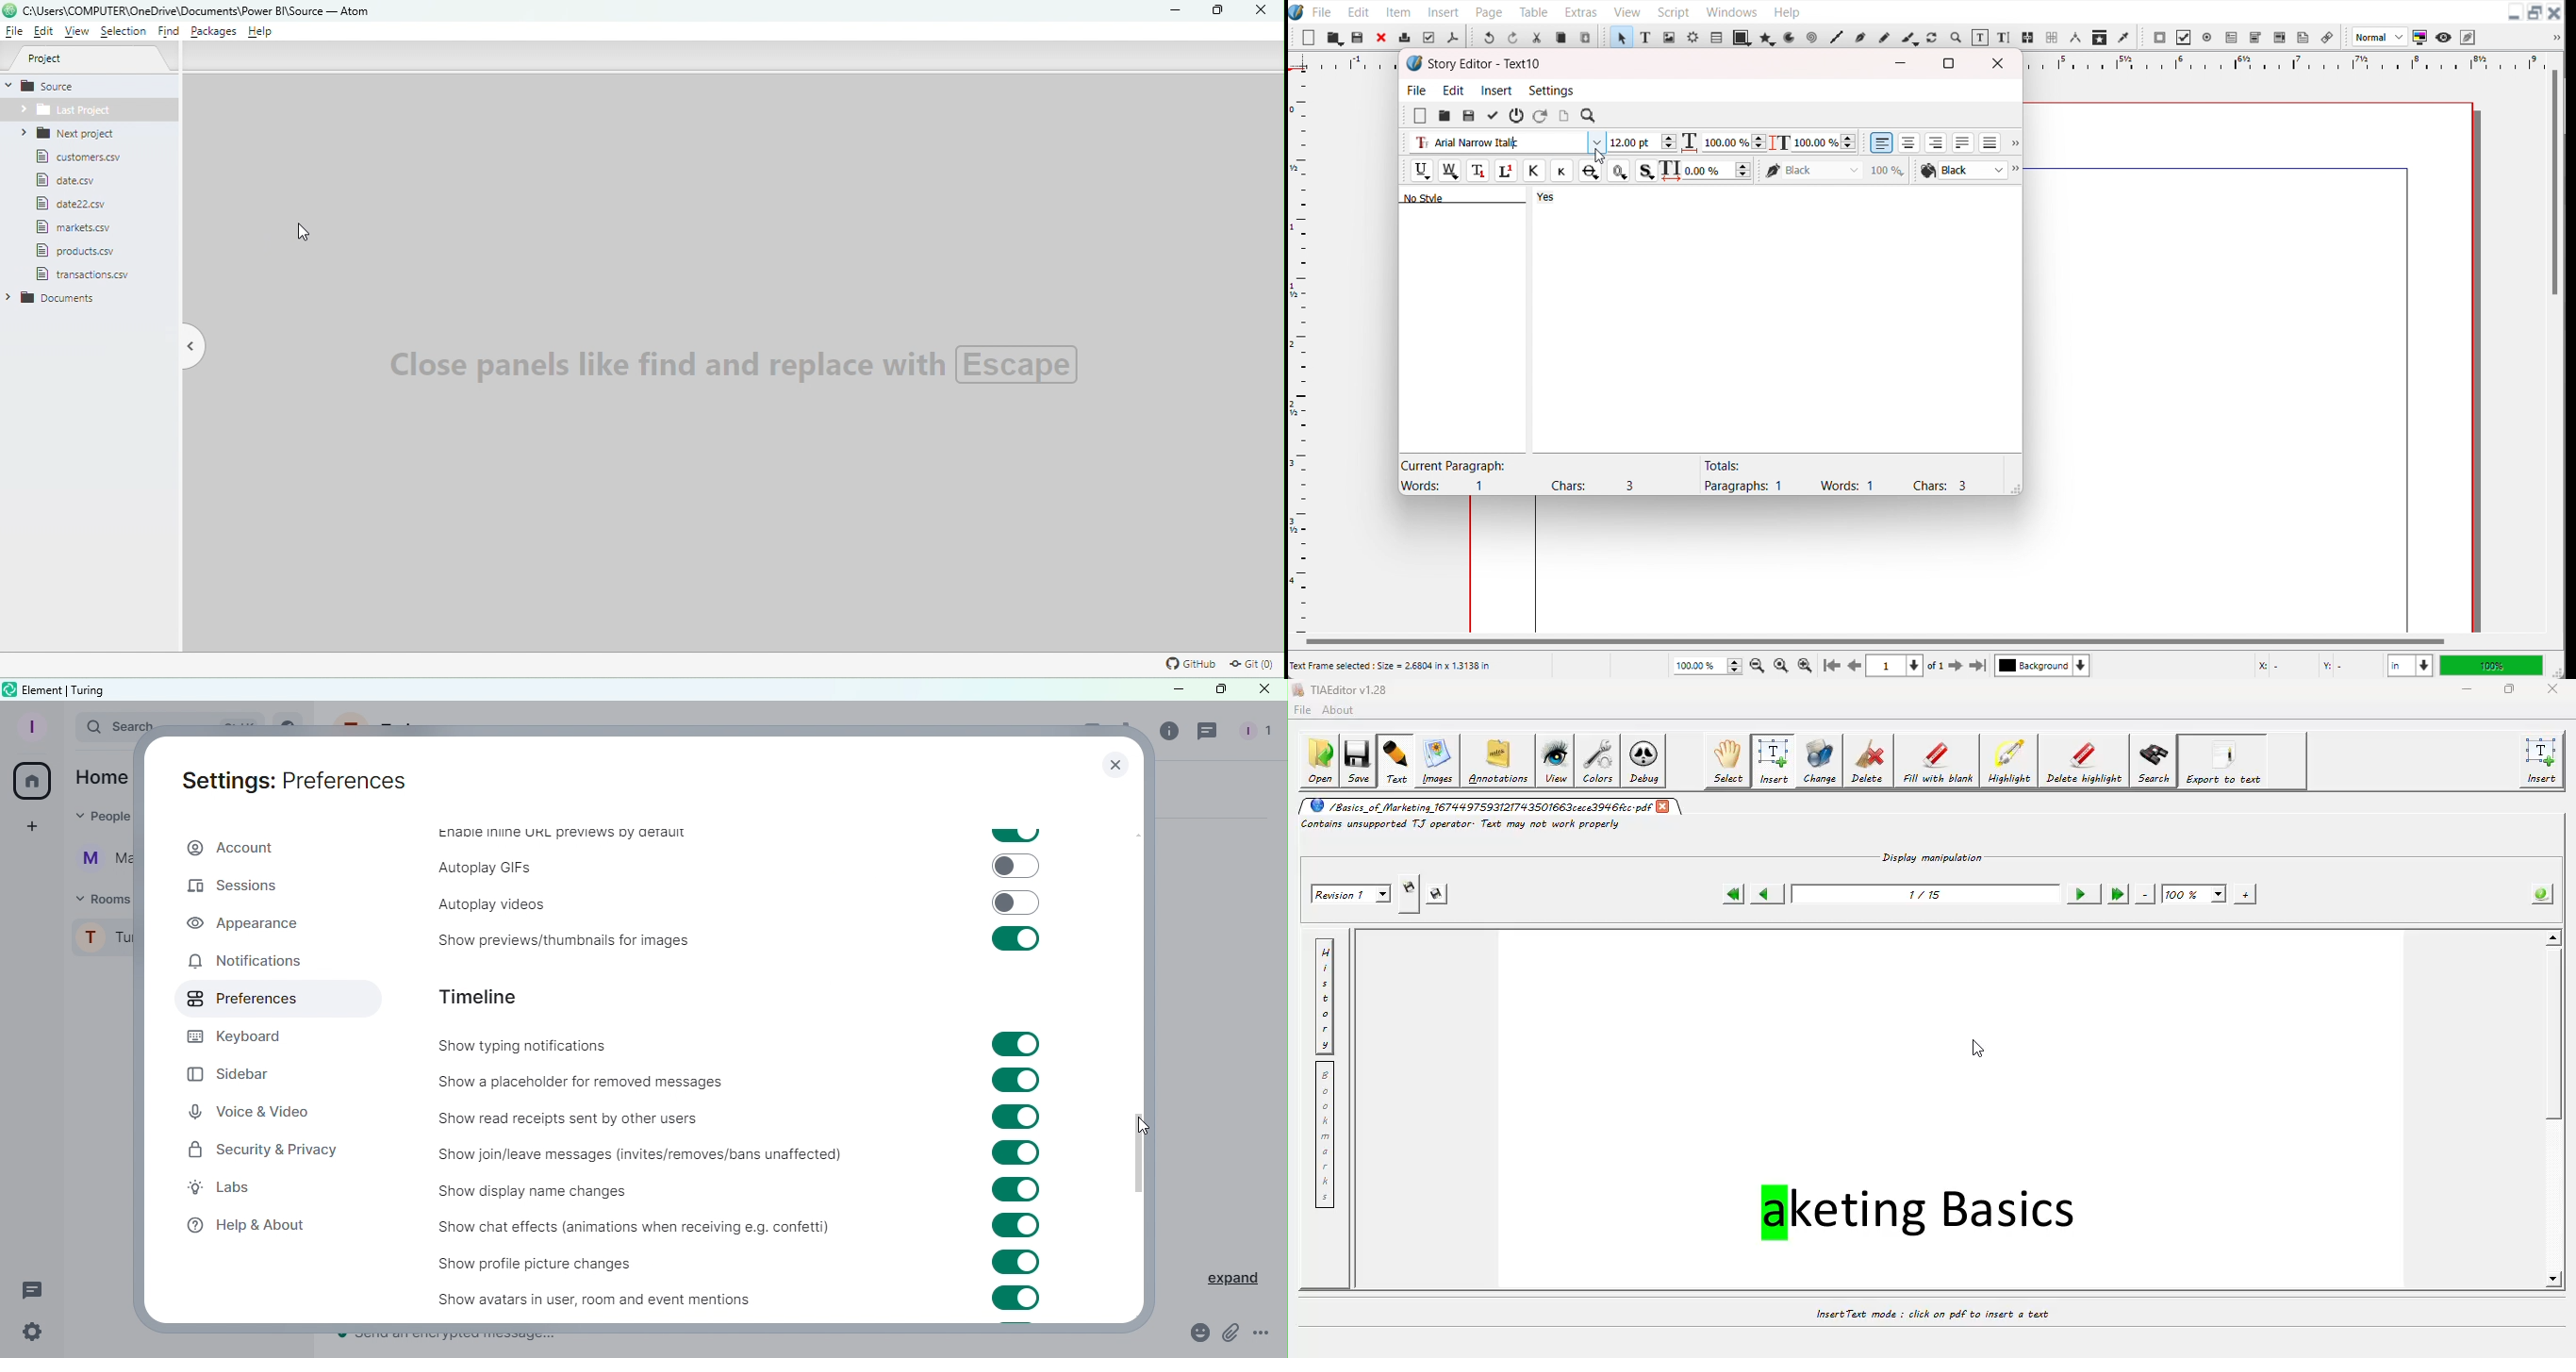 Image resolution: width=2576 pixels, height=1372 pixels. Describe the element at coordinates (544, 1193) in the screenshot. I see `Show display name changes` at that location.